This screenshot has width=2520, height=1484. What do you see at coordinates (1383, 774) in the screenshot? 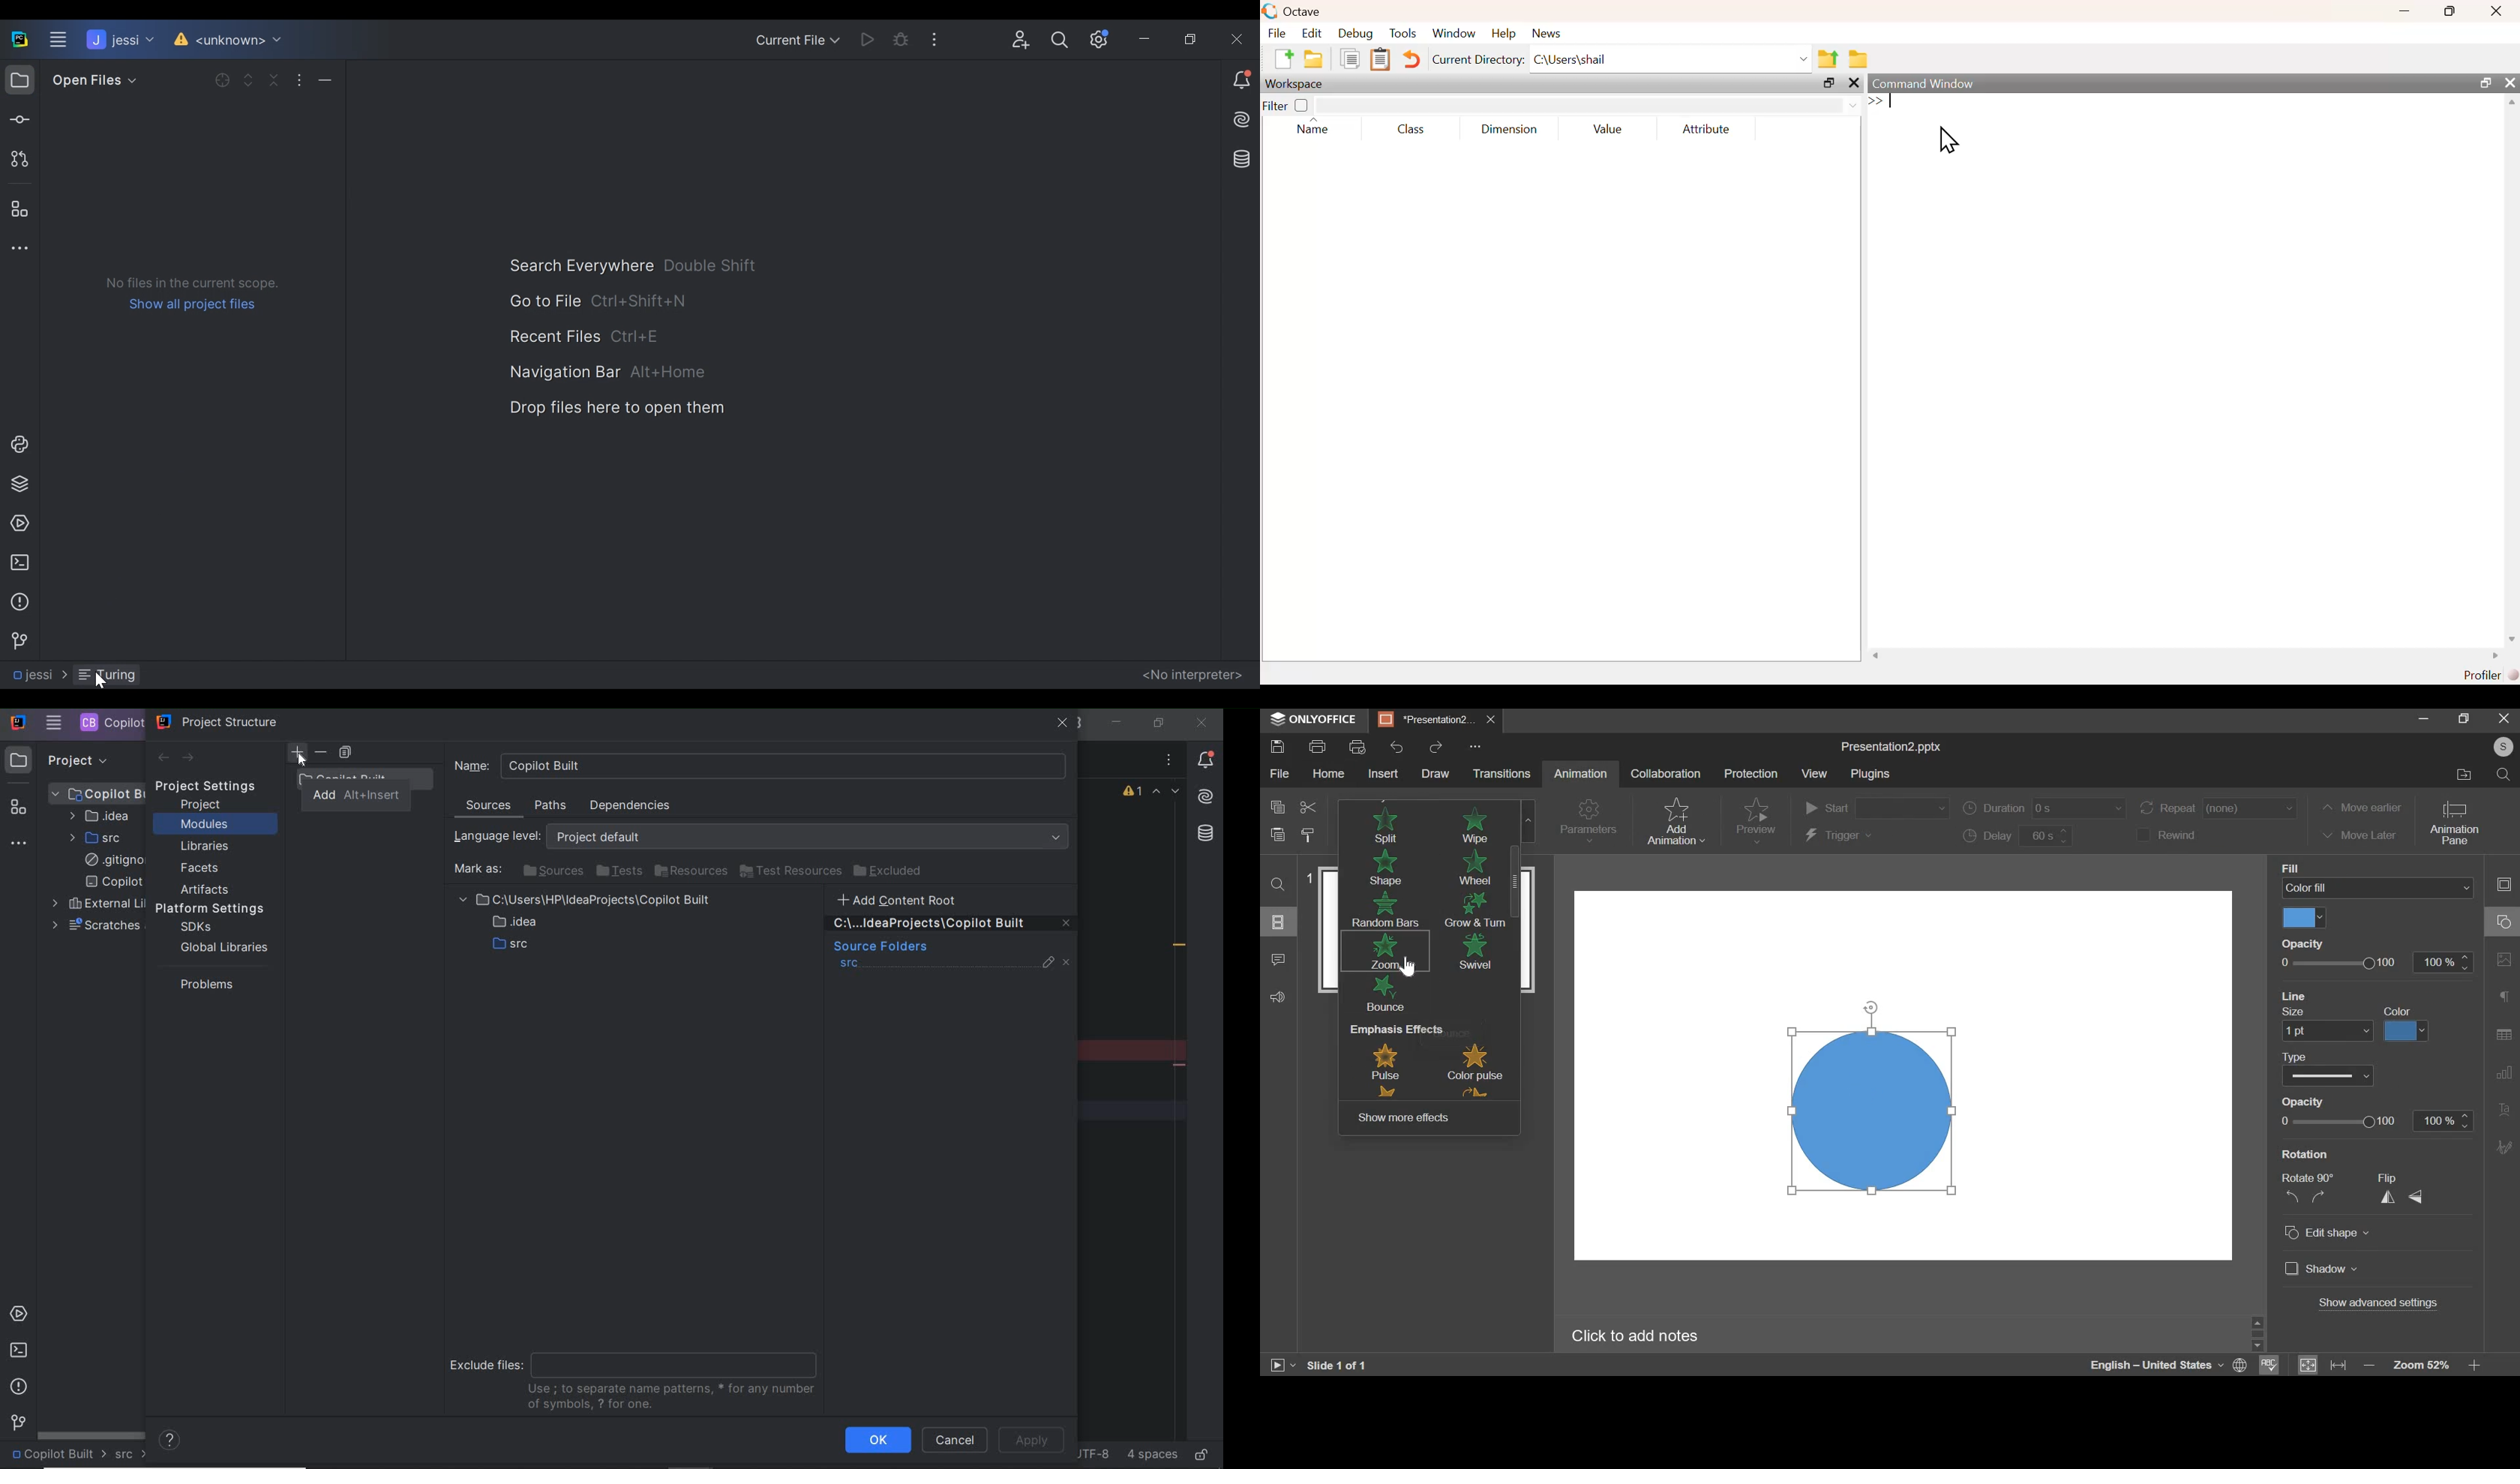
I see `Insert` at bounding box center [1383, 774].